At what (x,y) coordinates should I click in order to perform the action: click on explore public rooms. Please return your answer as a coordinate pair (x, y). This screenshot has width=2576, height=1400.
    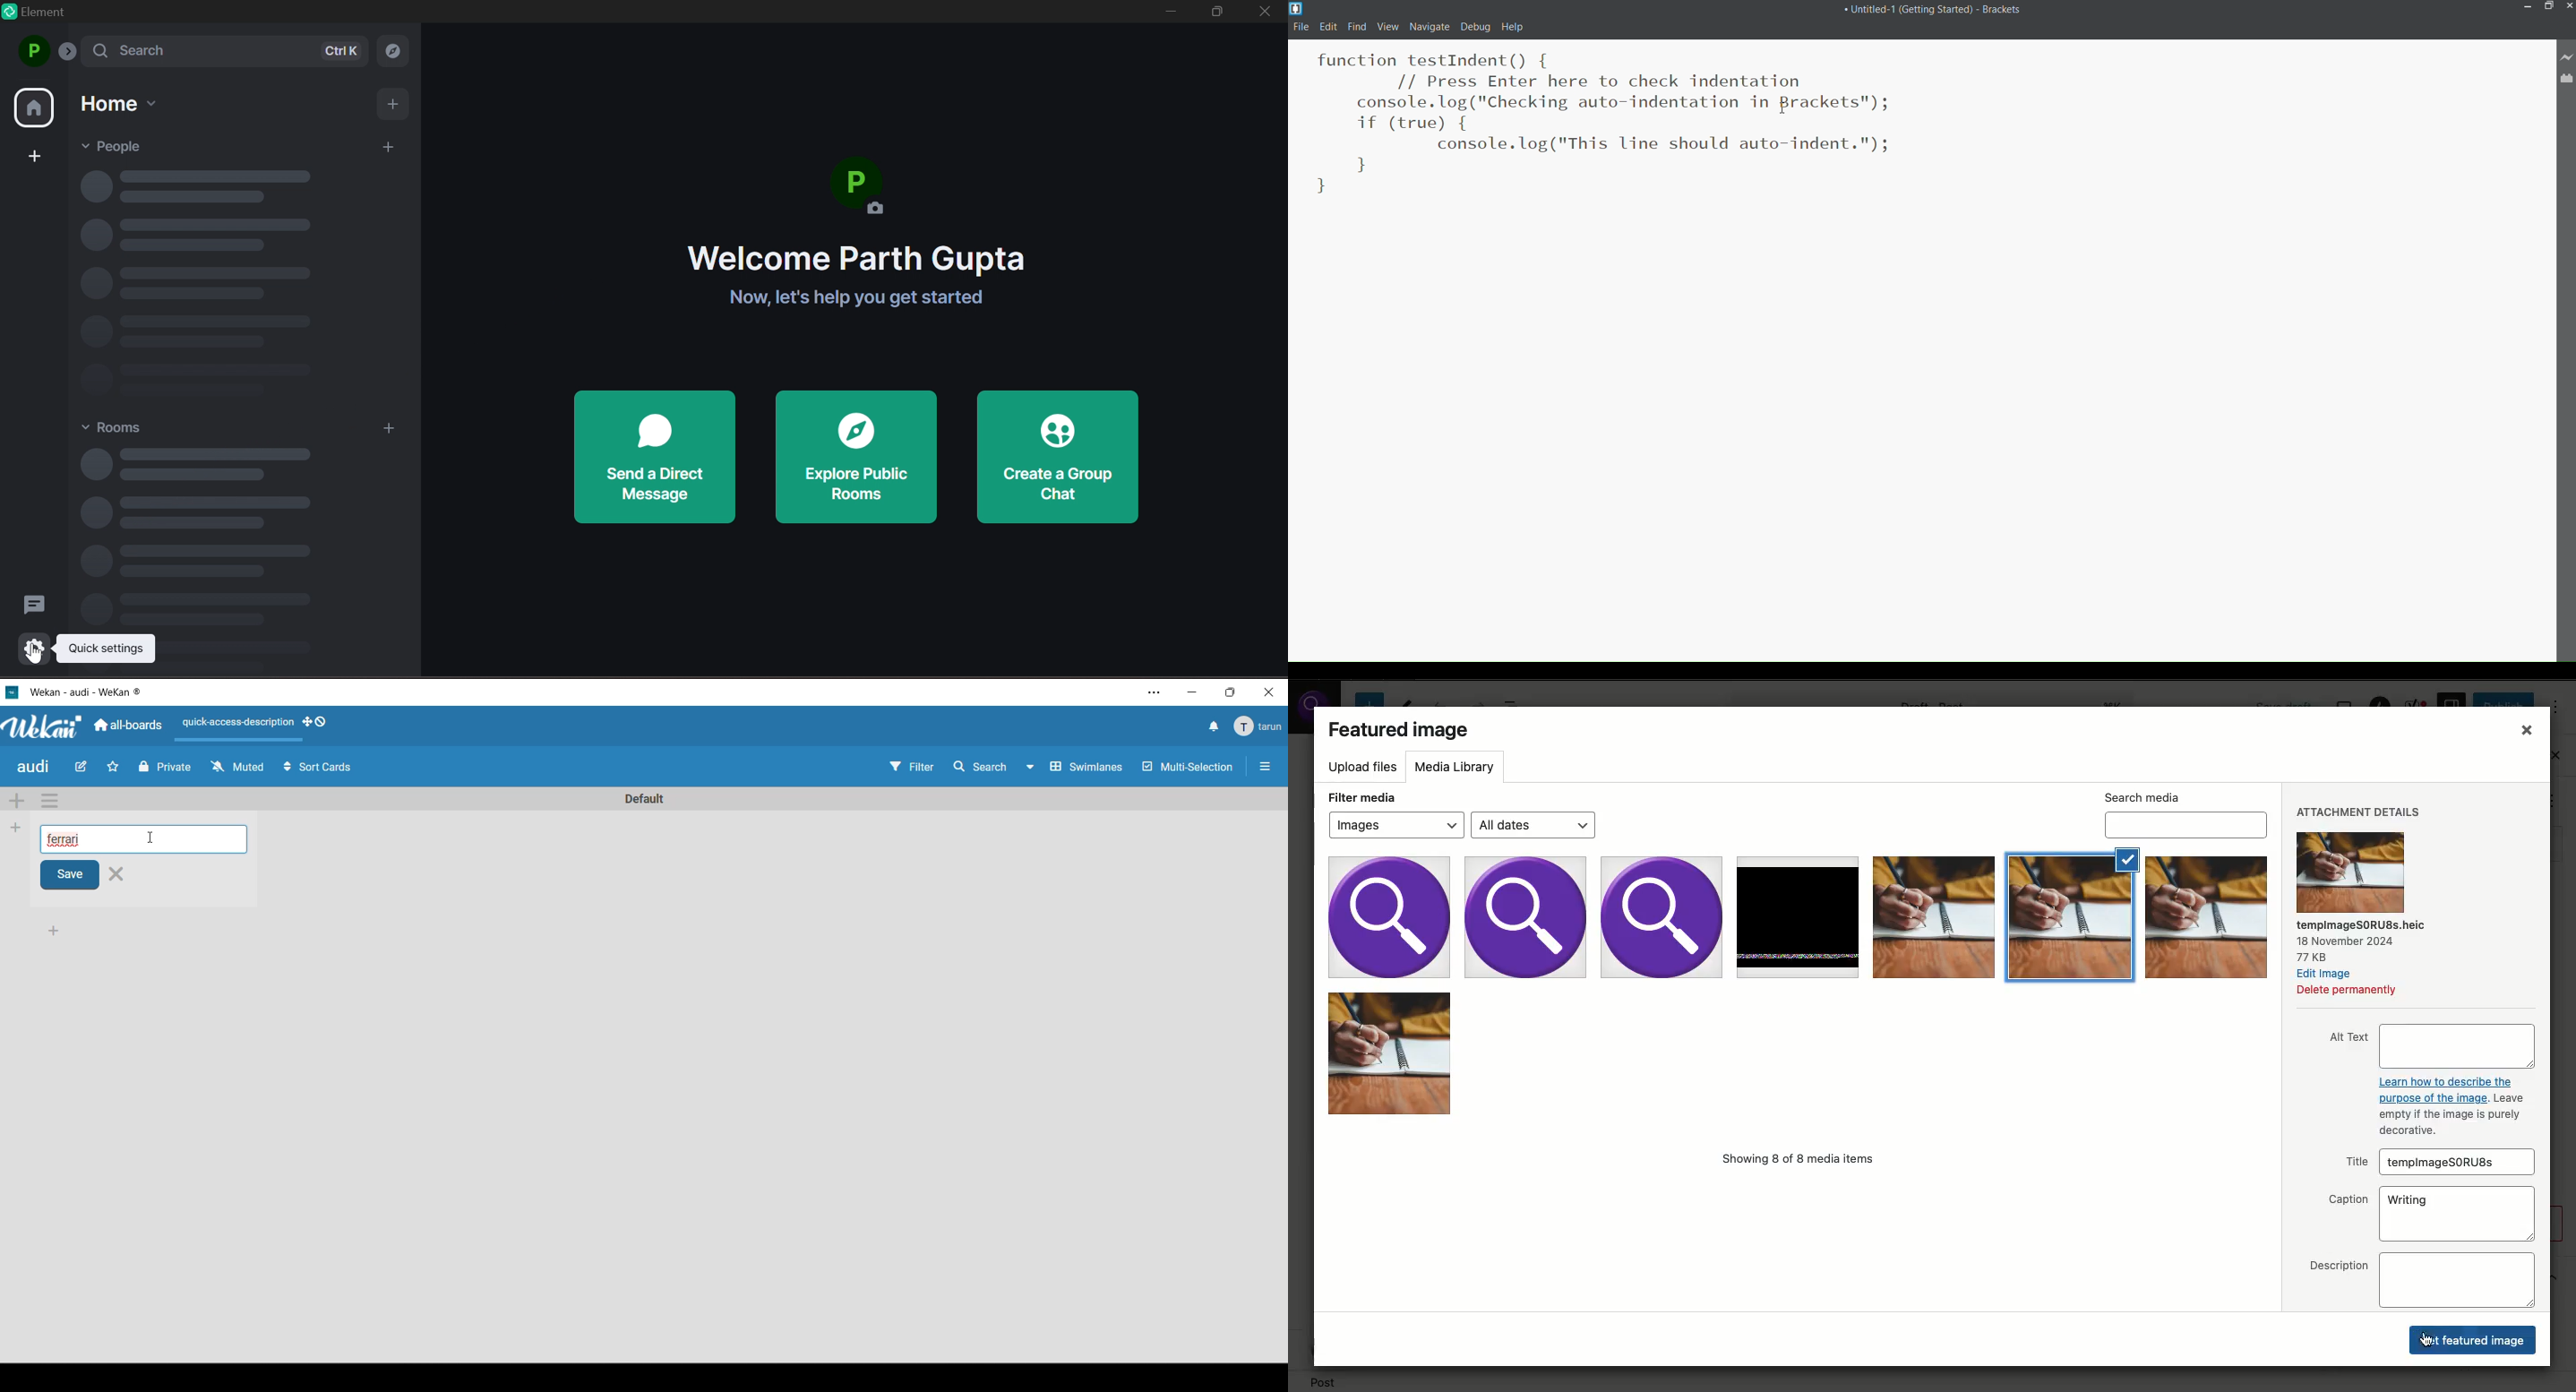
    Looking at the image, I should click on (856, 457).